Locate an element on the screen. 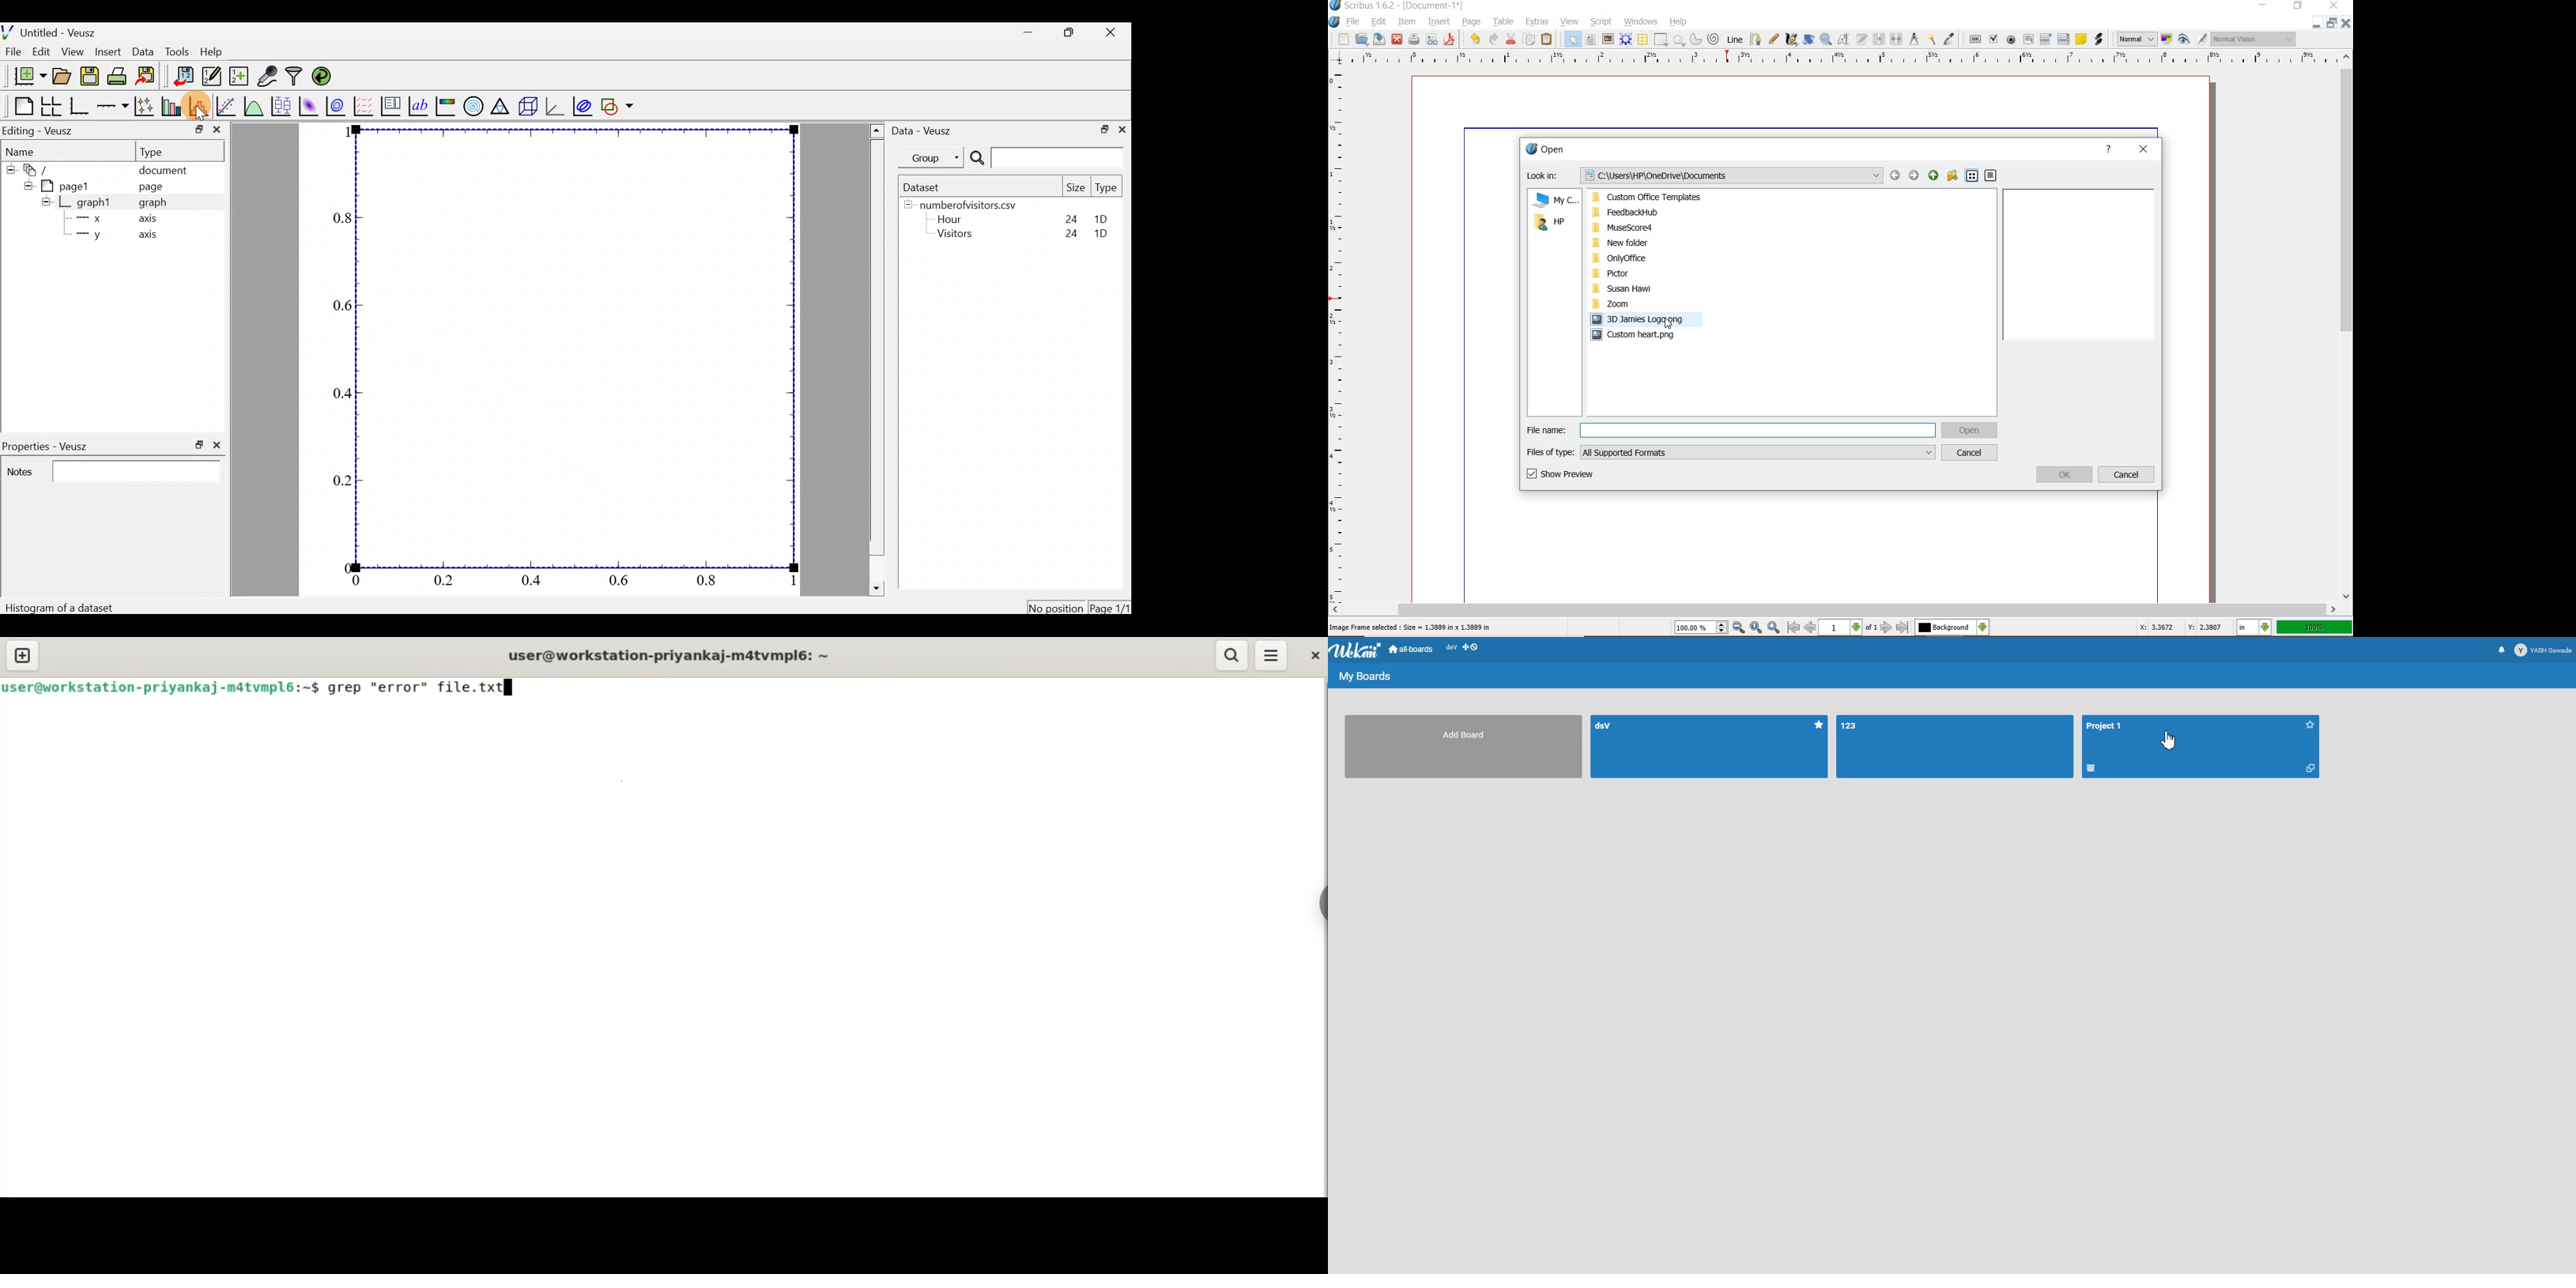  create new folder is located at coordinates (1953, 175).